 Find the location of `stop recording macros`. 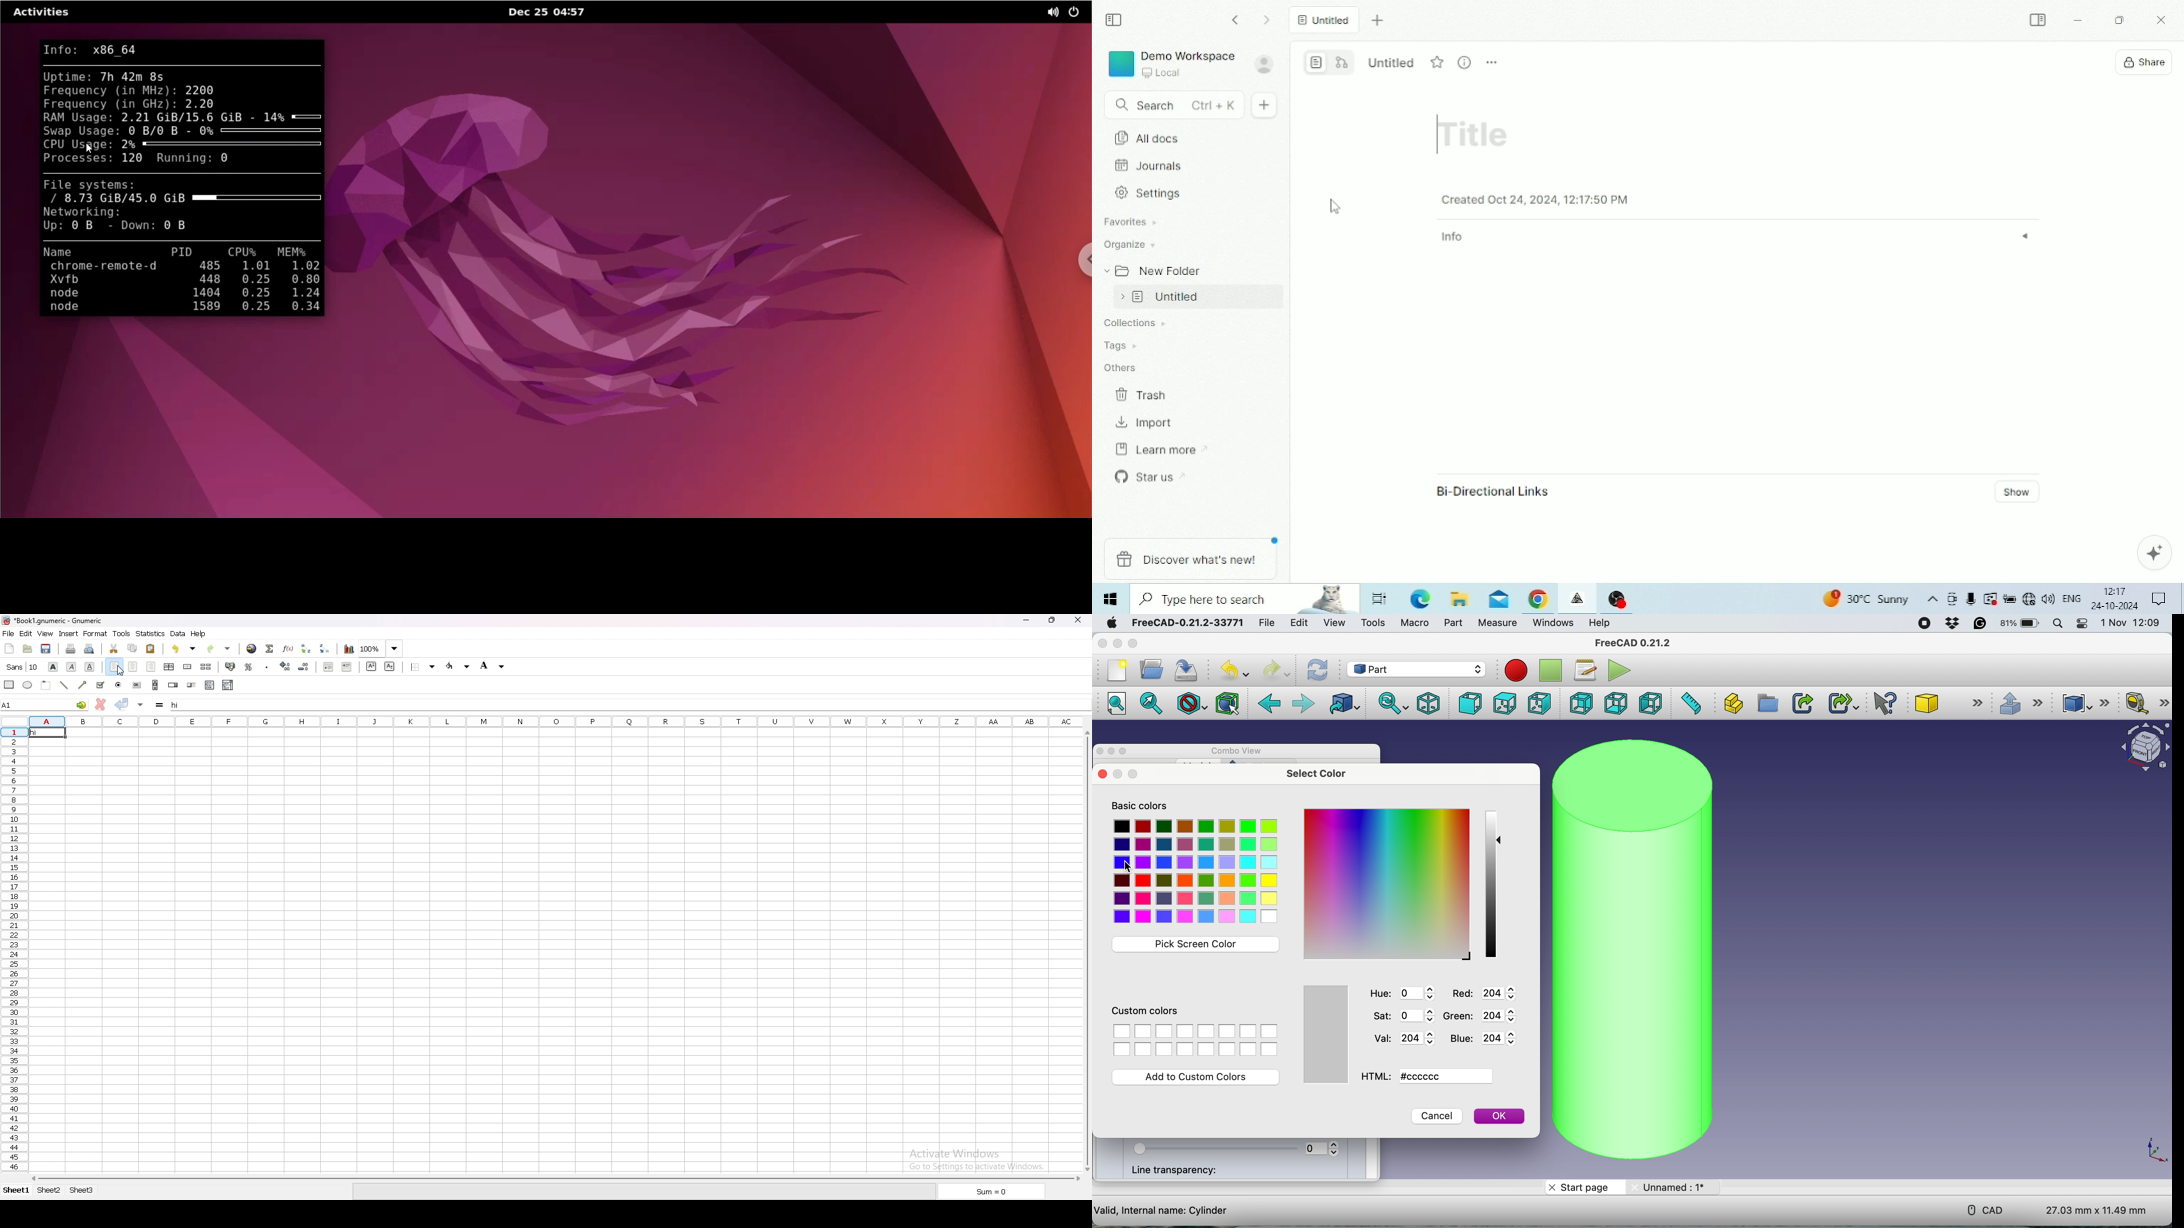

stop recording macros is located at coordinates (1550, 671).